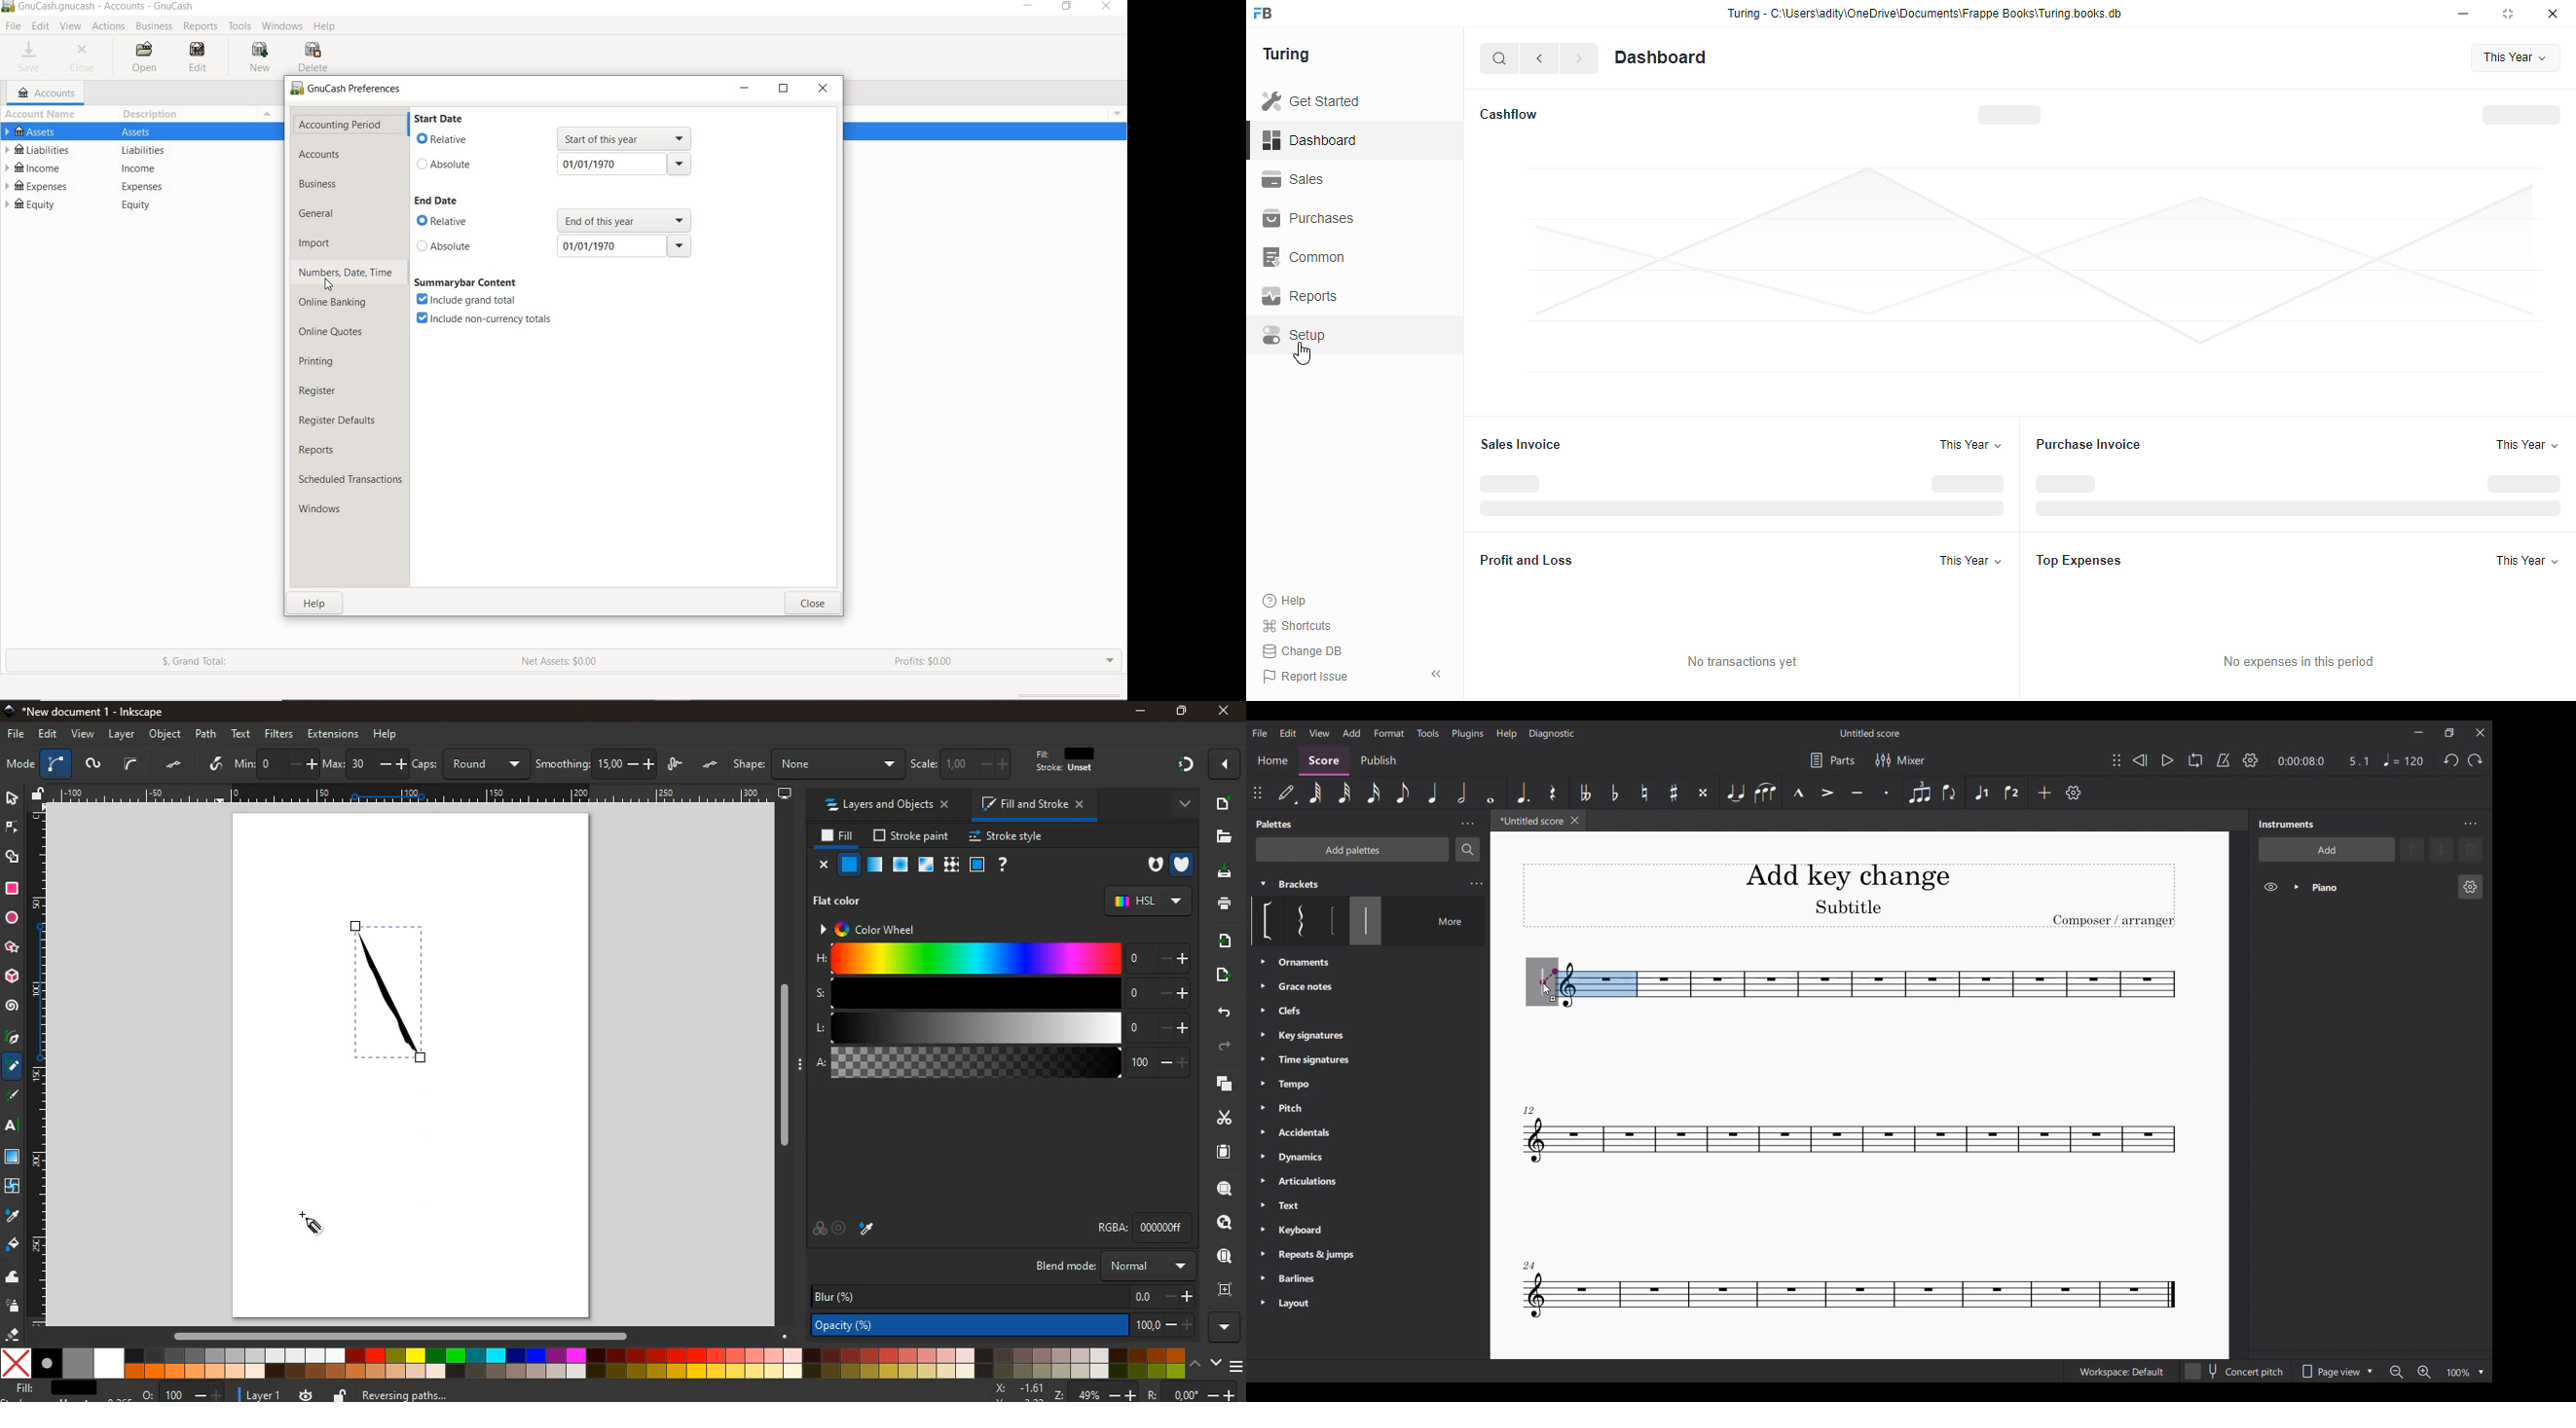 The image size is (2576, 1428). Describe the element at coordinates (1305, 652) in the screenshot. I see `Change DB` at that location.